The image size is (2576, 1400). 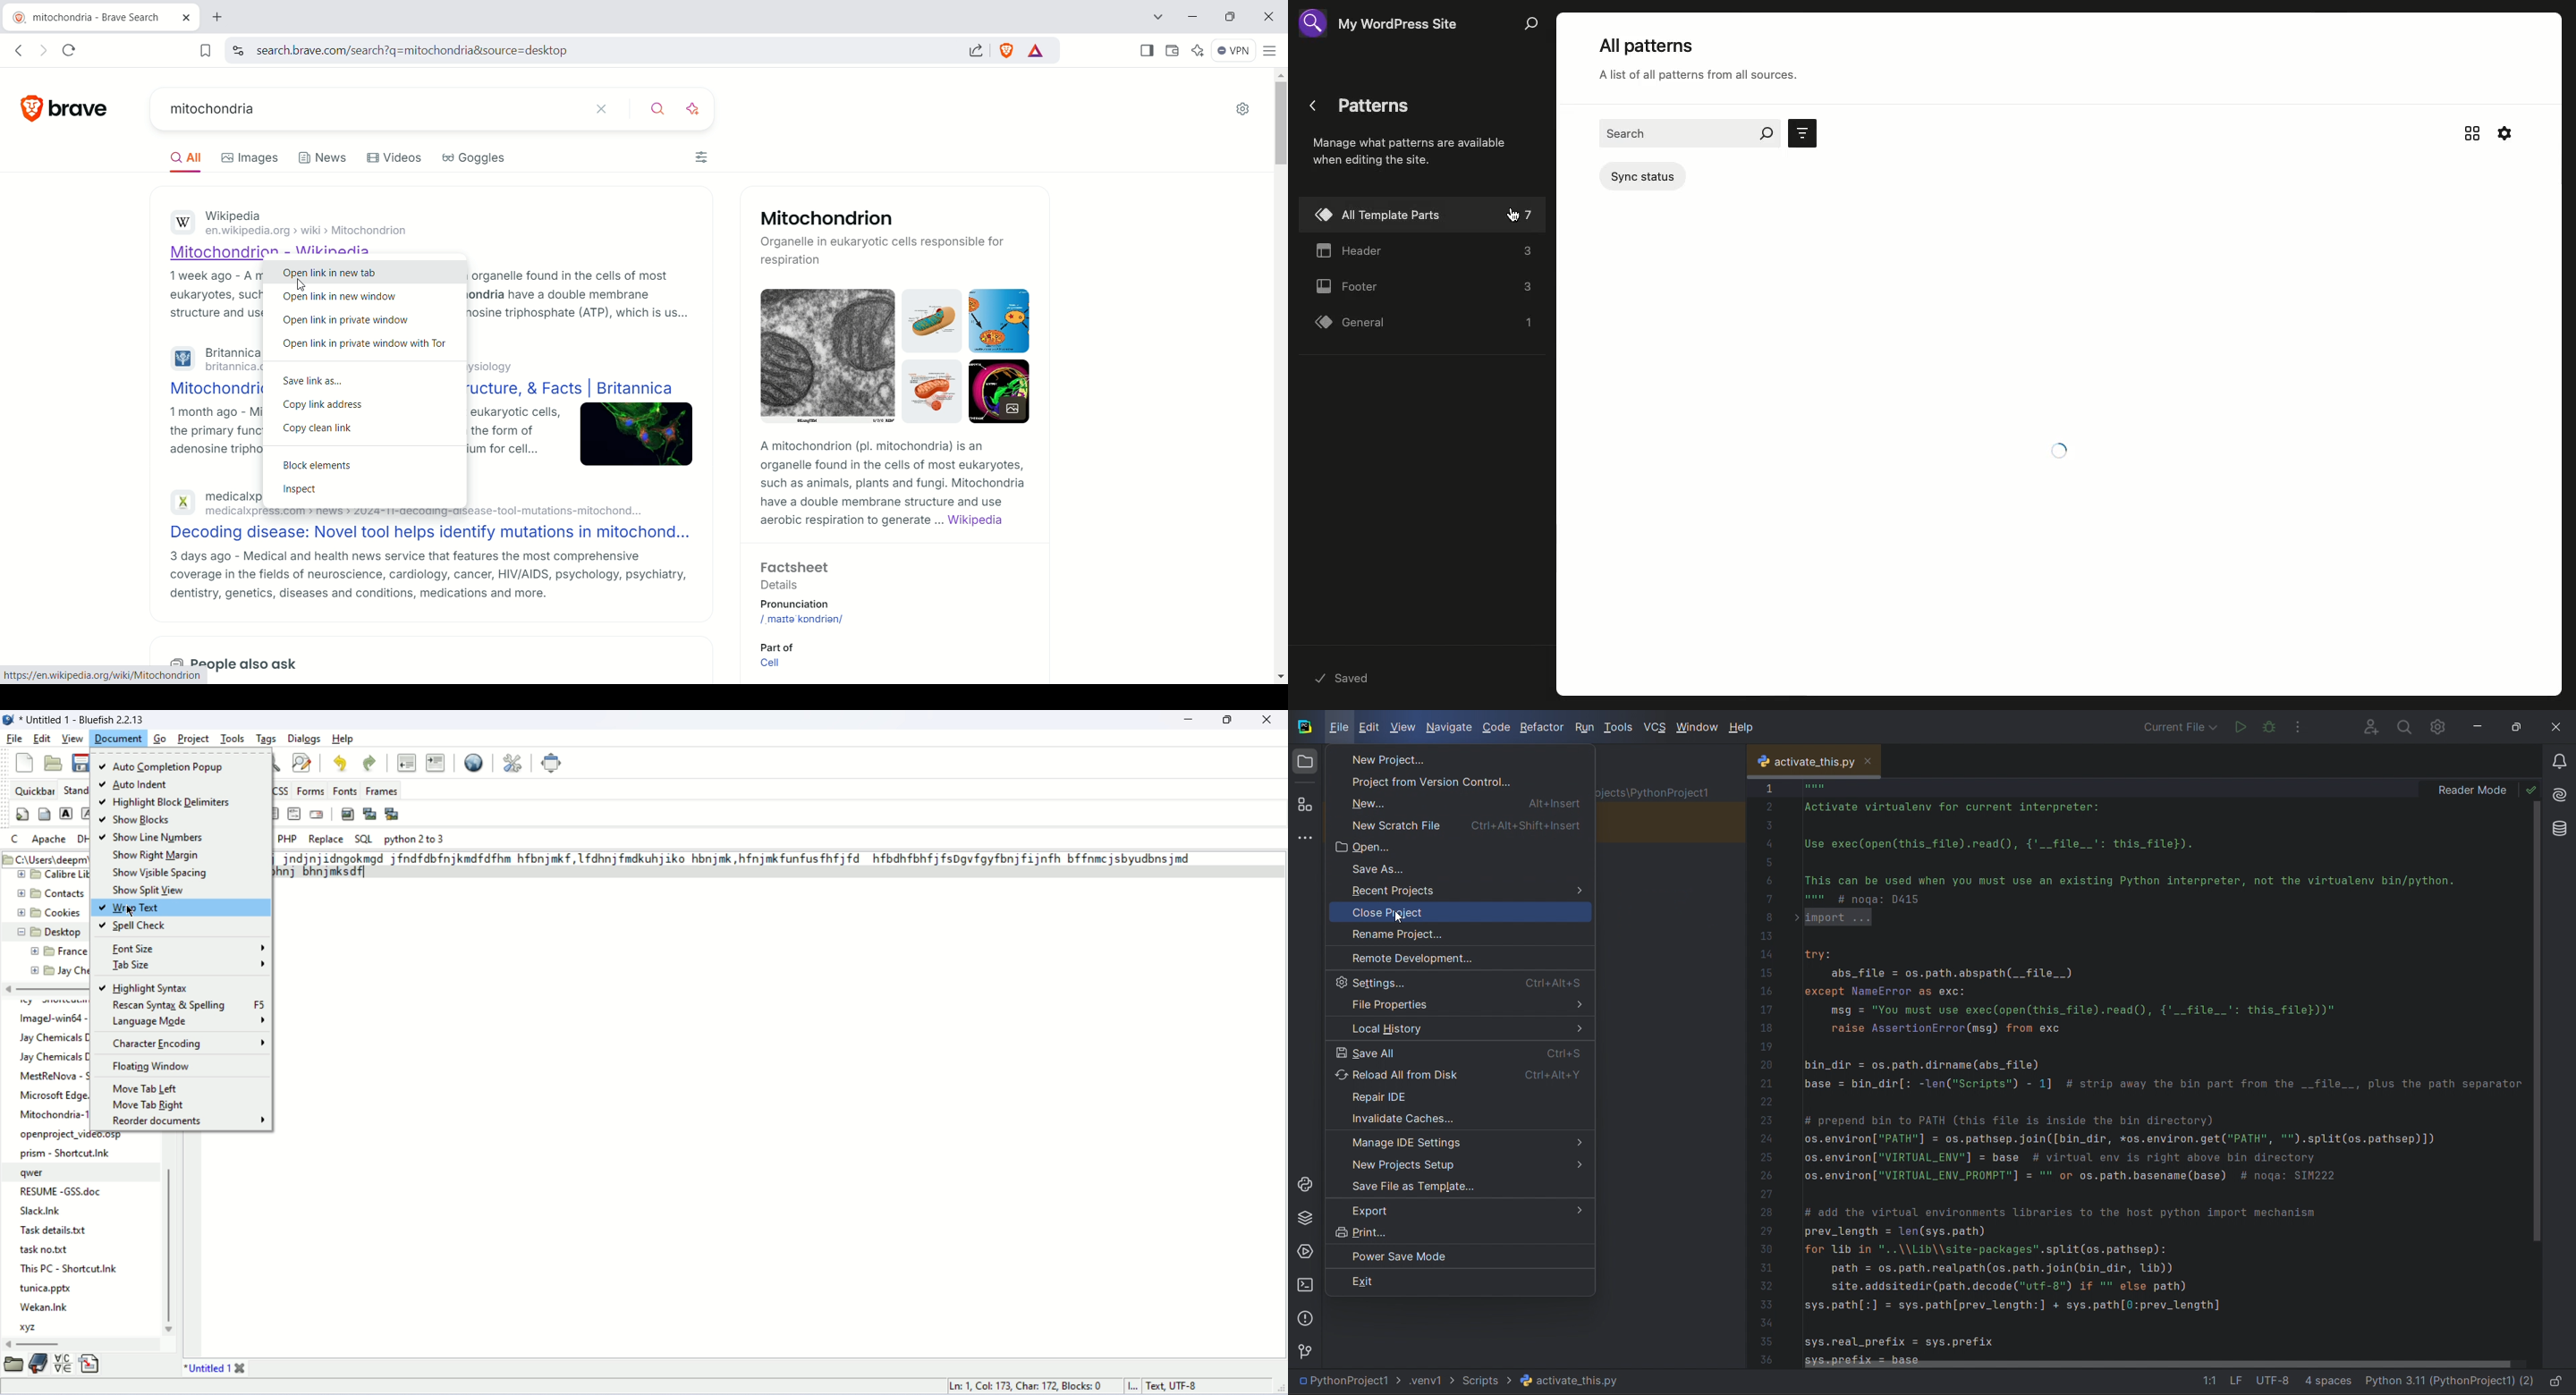 I want to click on share, so click(x=976, y=51).